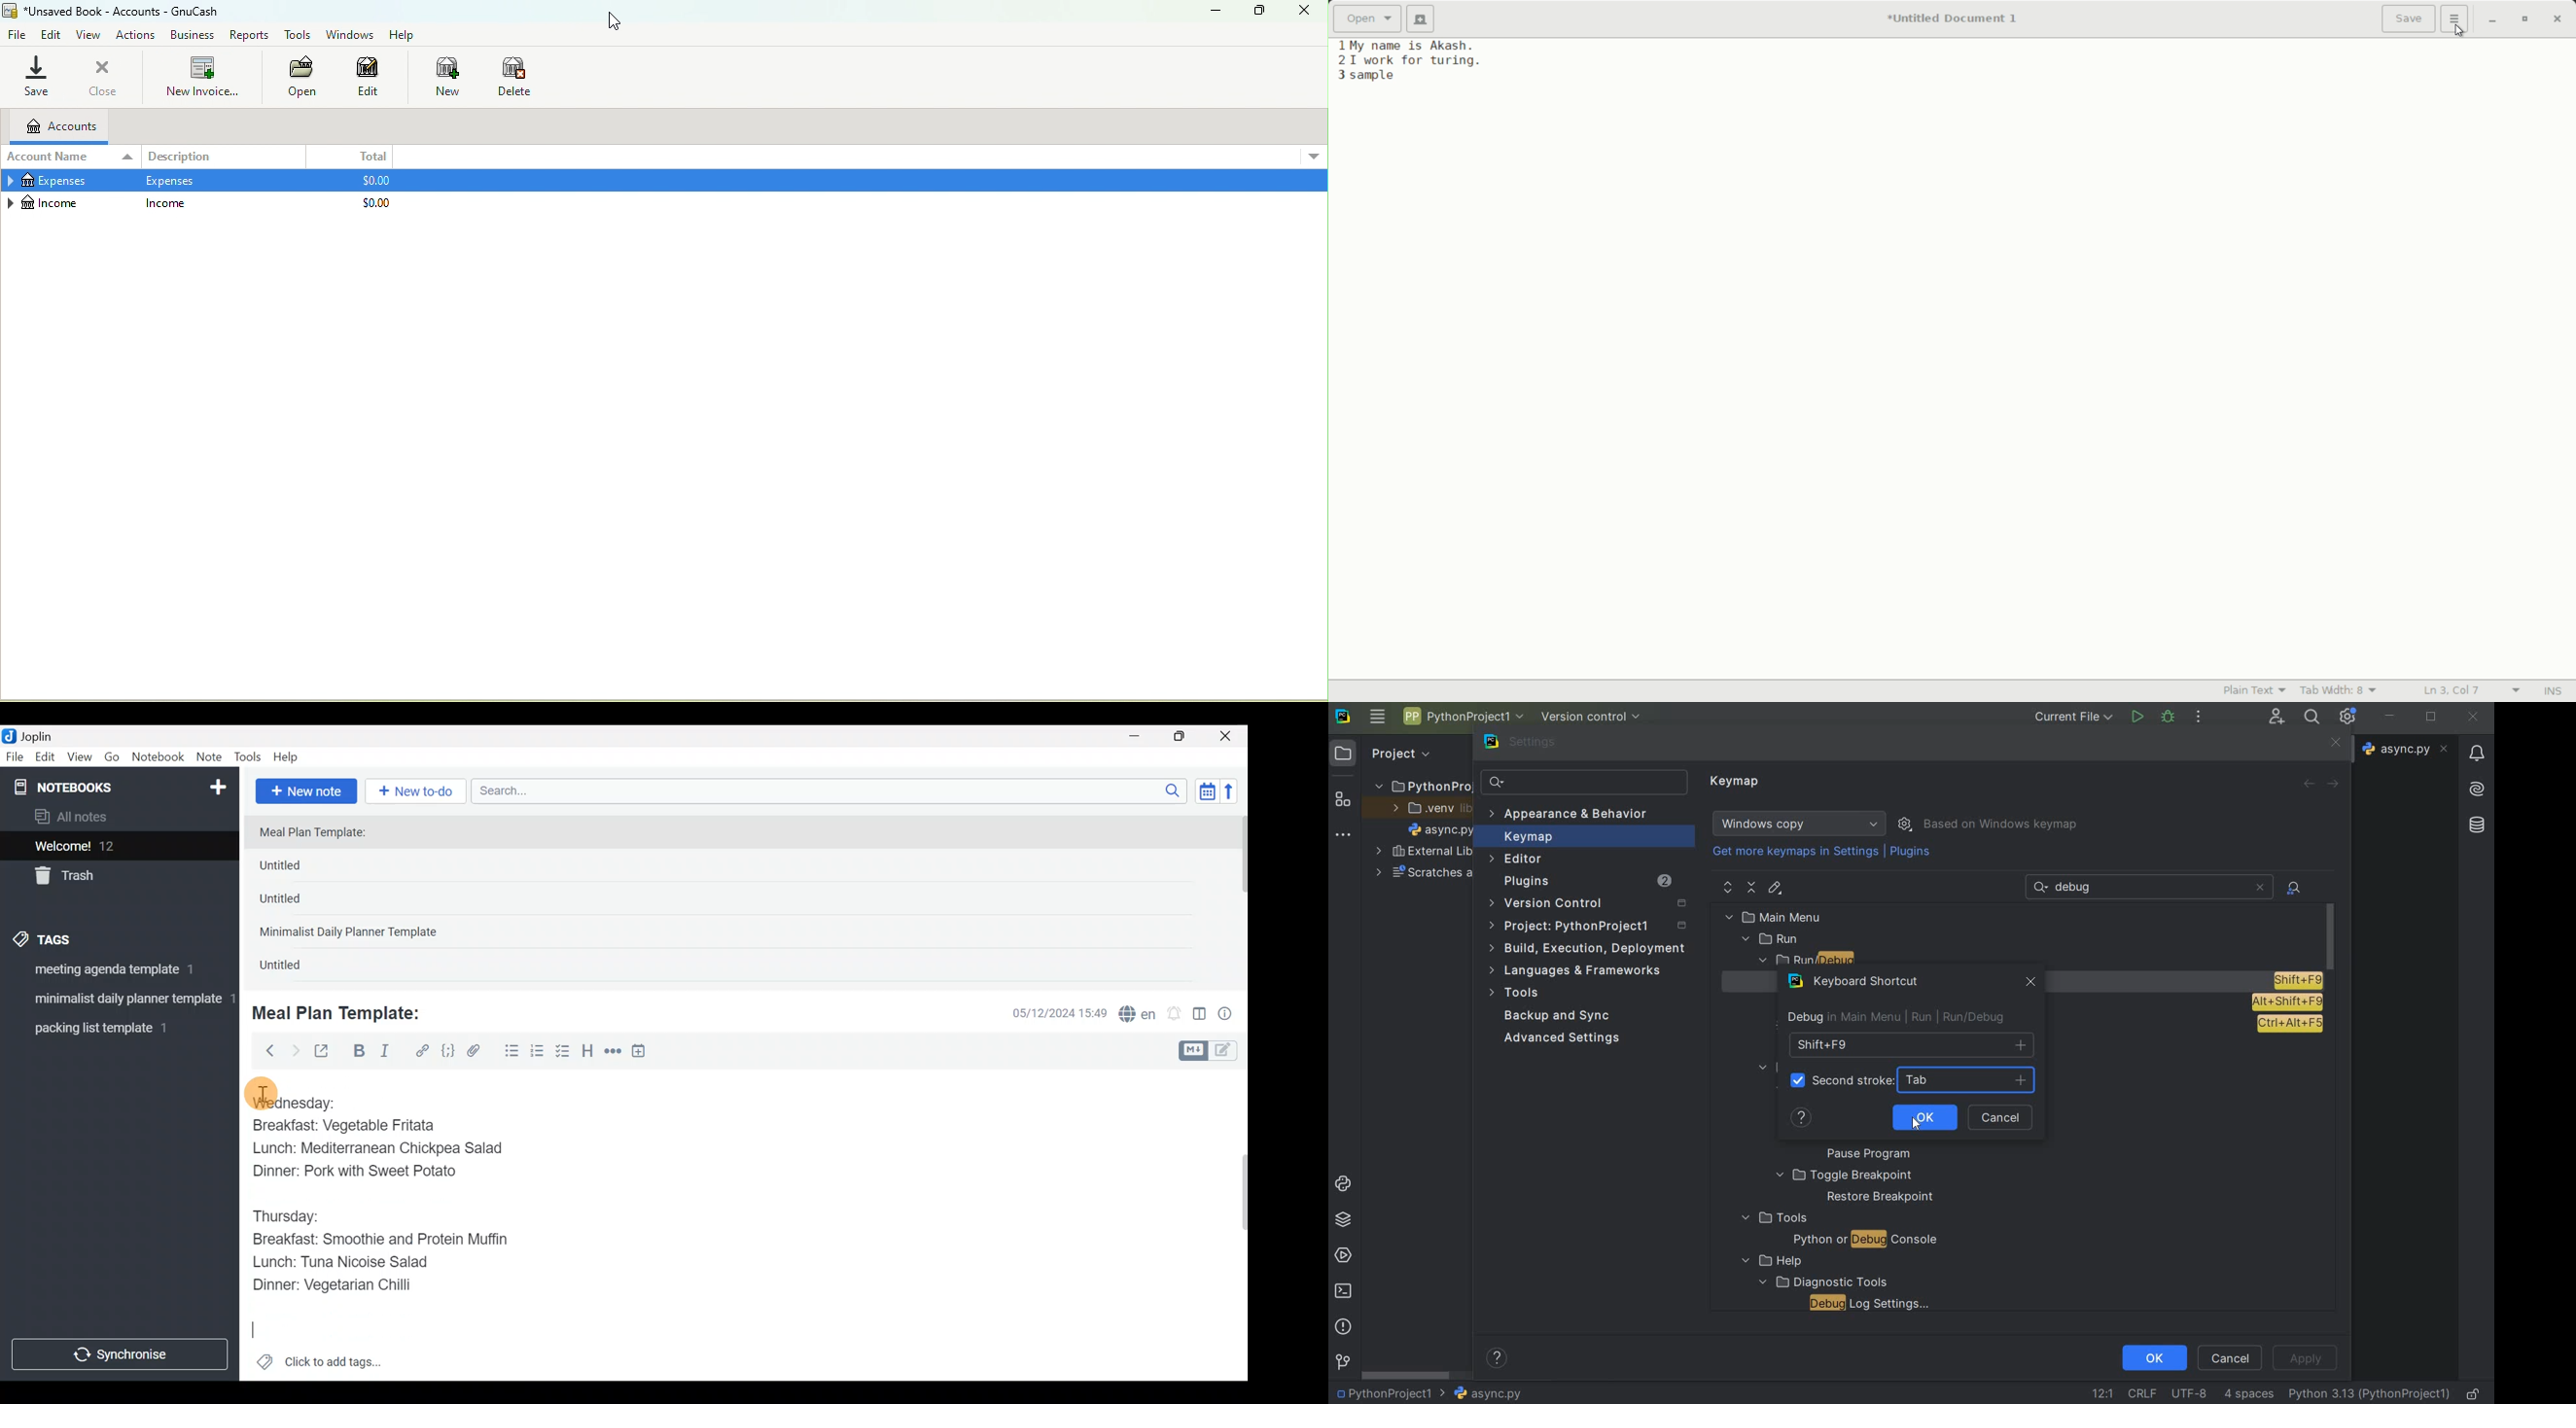  What do you see at coordinates (1228, 737) in the screenshot?
I see `Close` at bounding box center [1228, 737].